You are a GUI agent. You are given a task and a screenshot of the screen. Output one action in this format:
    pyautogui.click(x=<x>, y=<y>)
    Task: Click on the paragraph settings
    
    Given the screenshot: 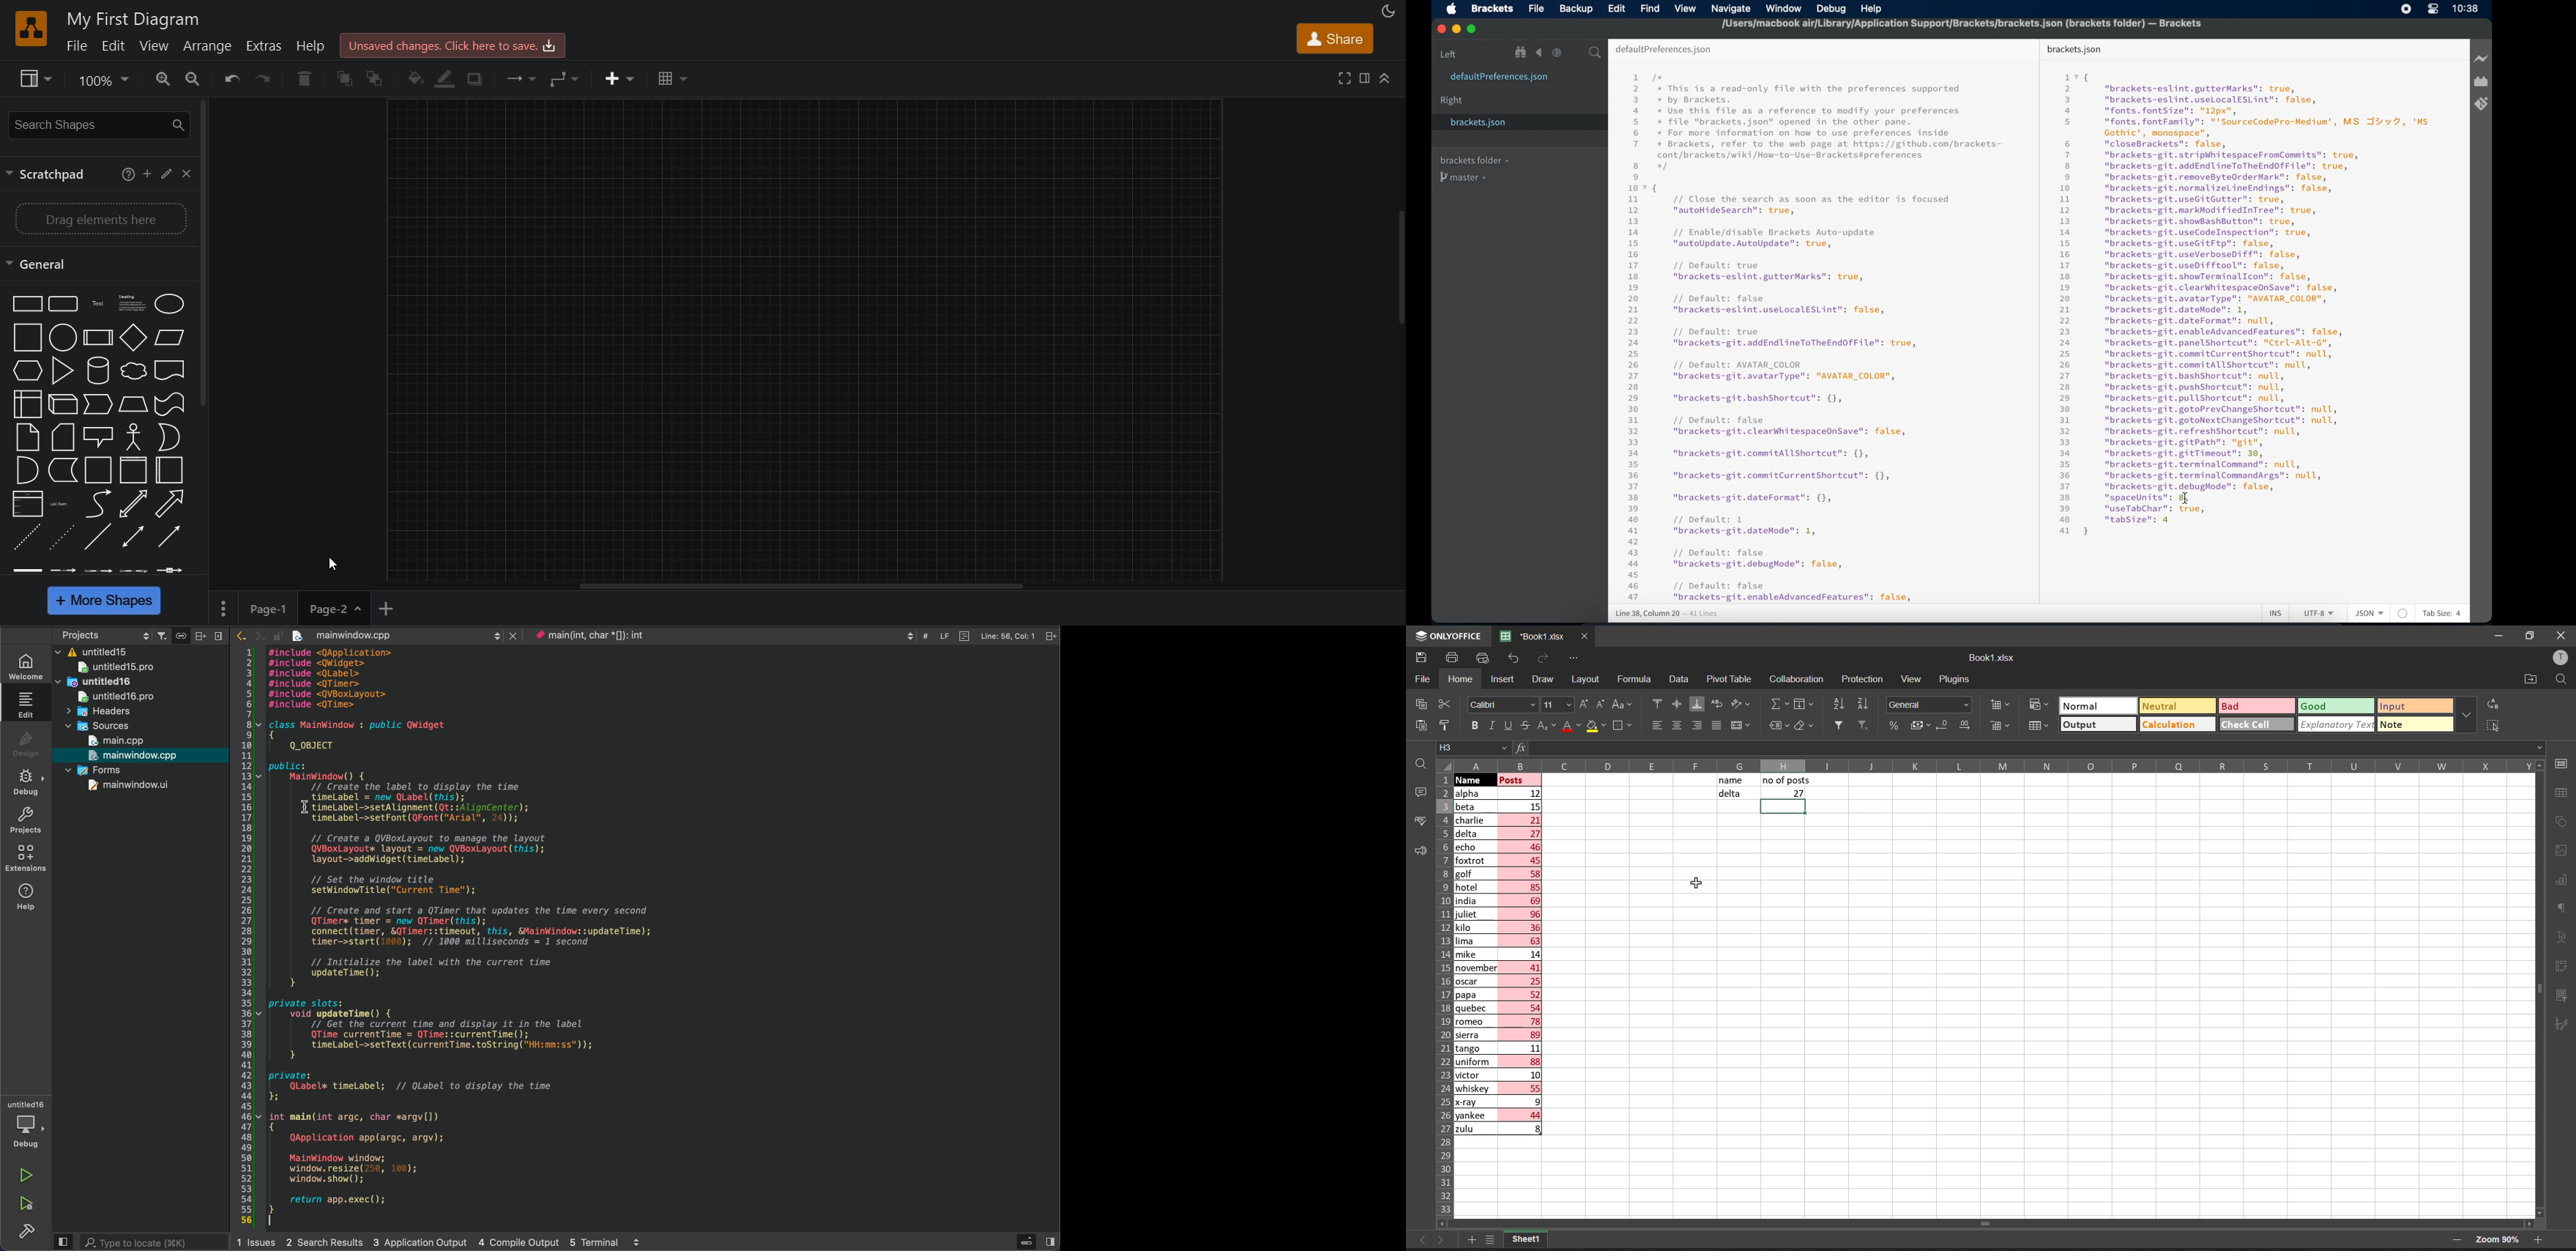 What is the action you would take?
    pyautogui.click(x=2564, y=909)
    